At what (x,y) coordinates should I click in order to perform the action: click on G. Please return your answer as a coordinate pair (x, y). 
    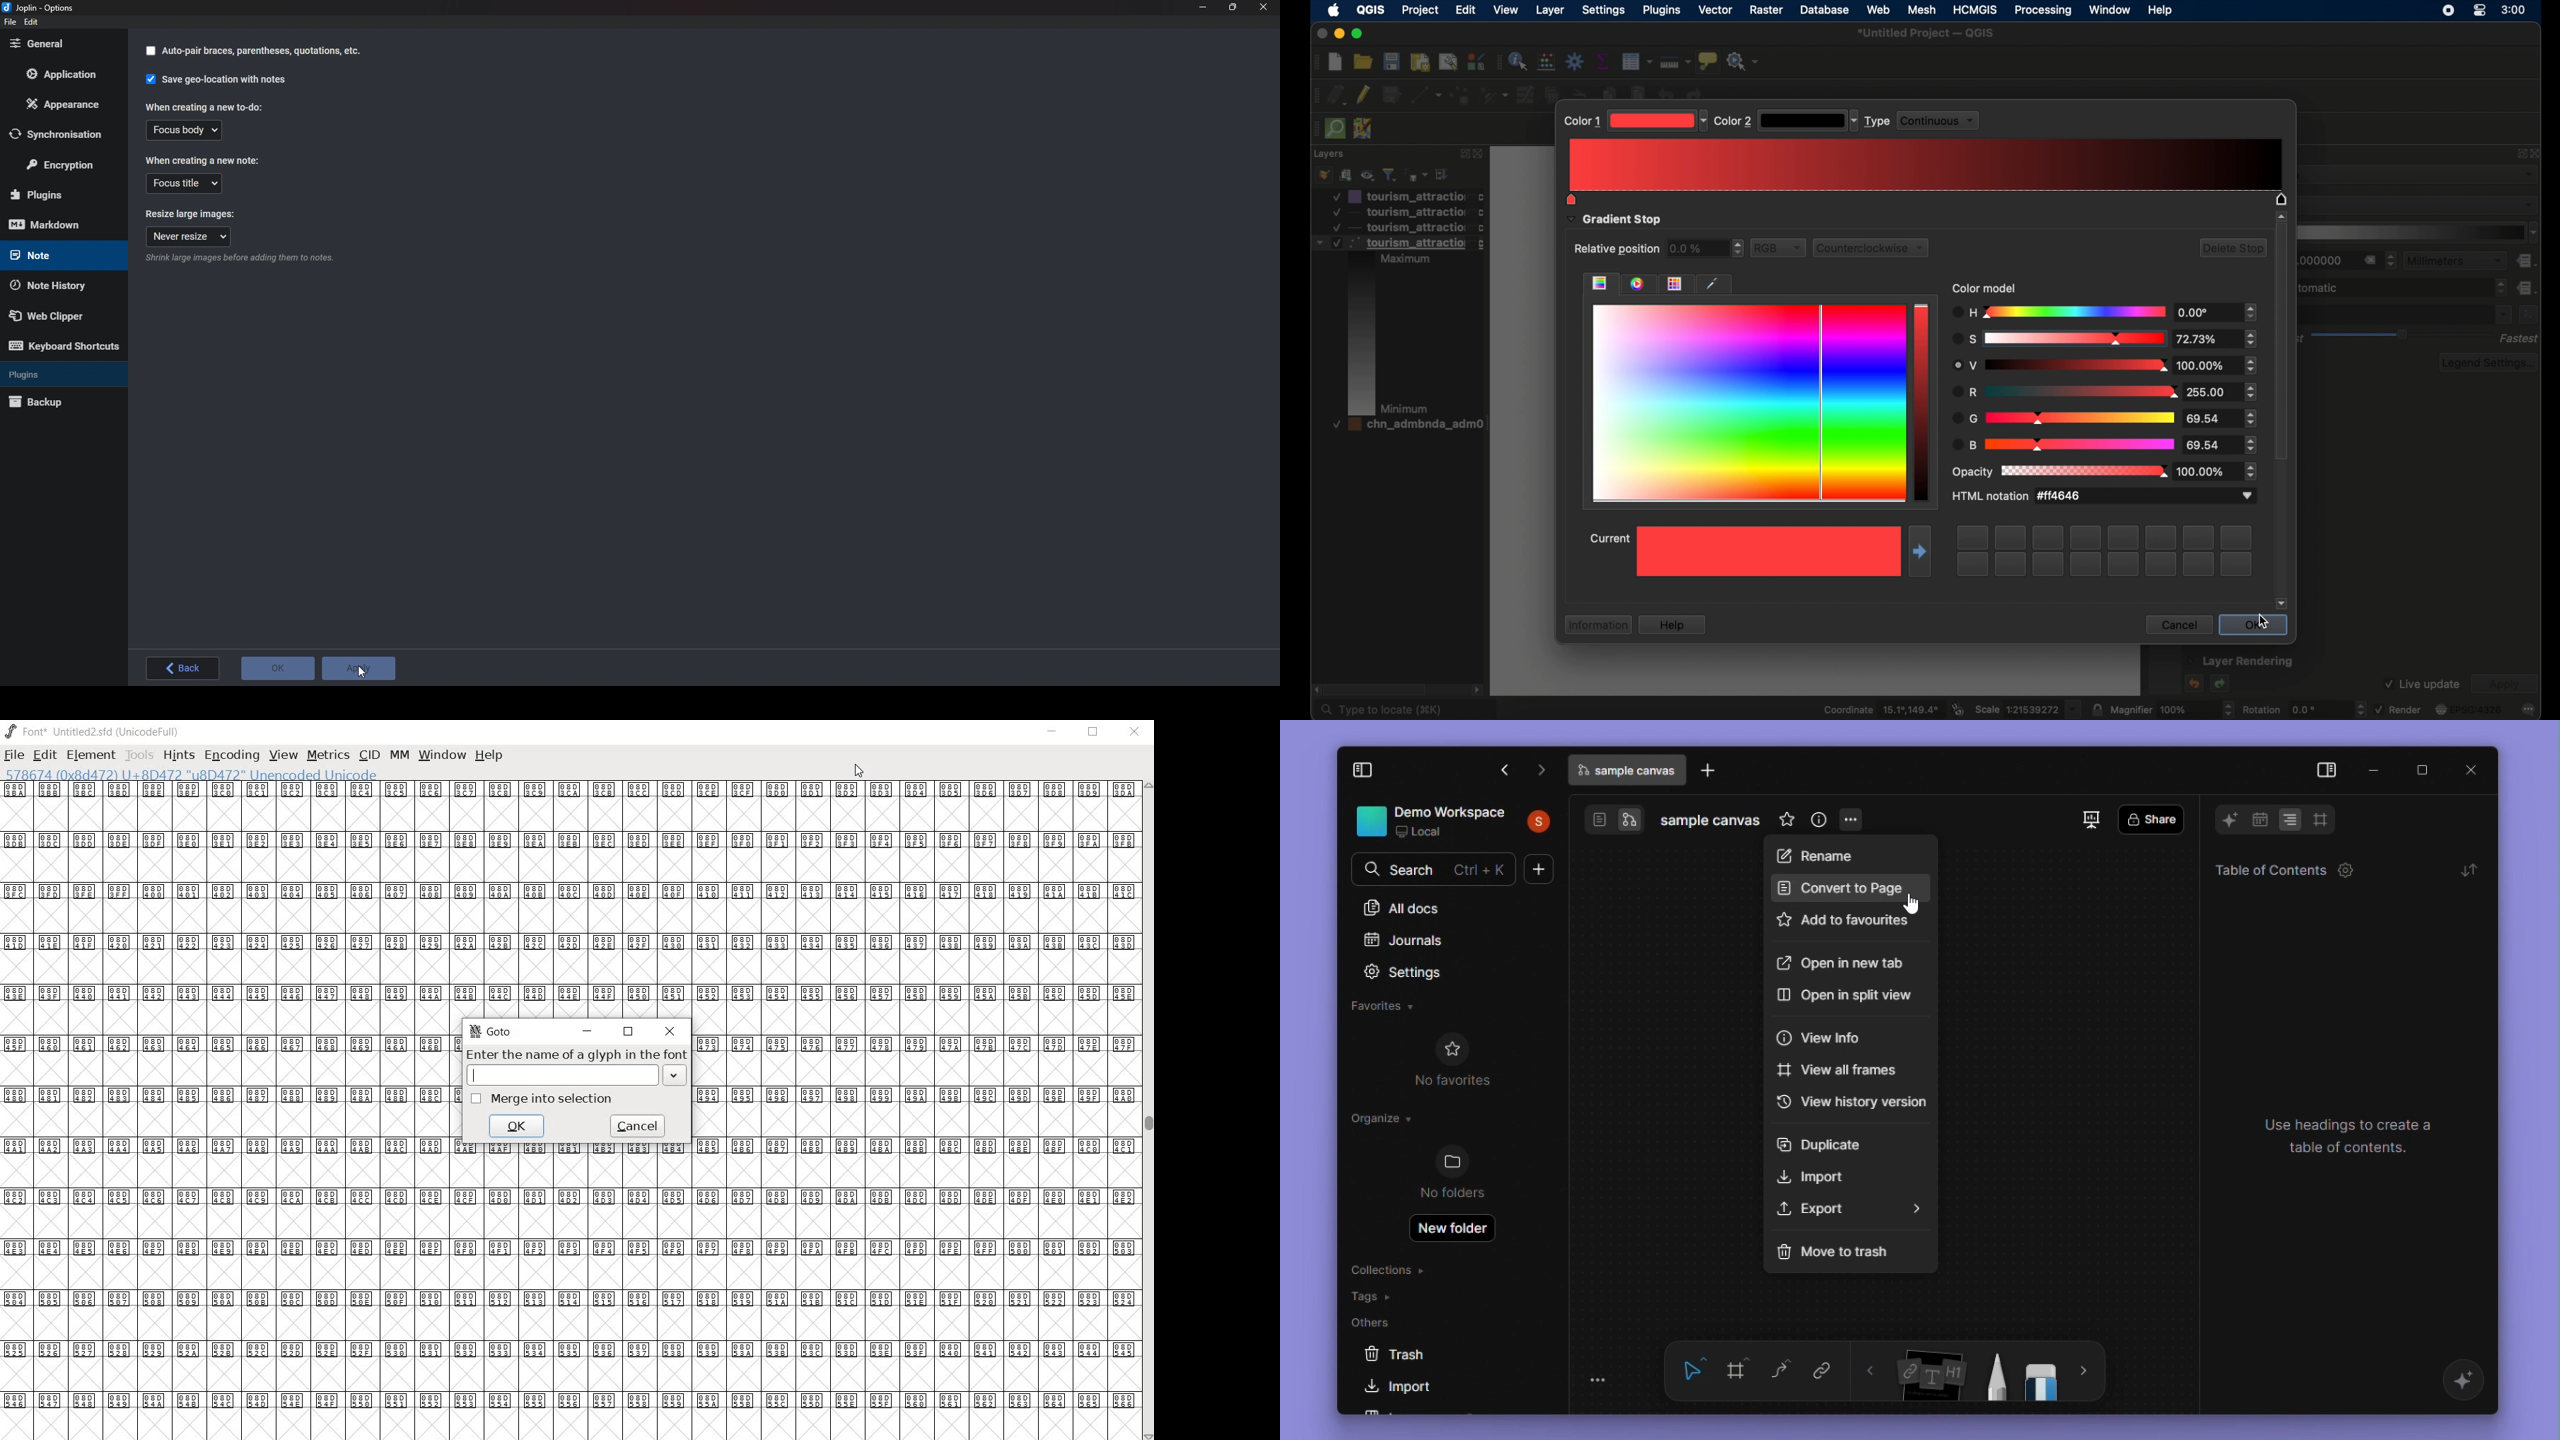
    Looking at the image, I should click on (1961, 419).